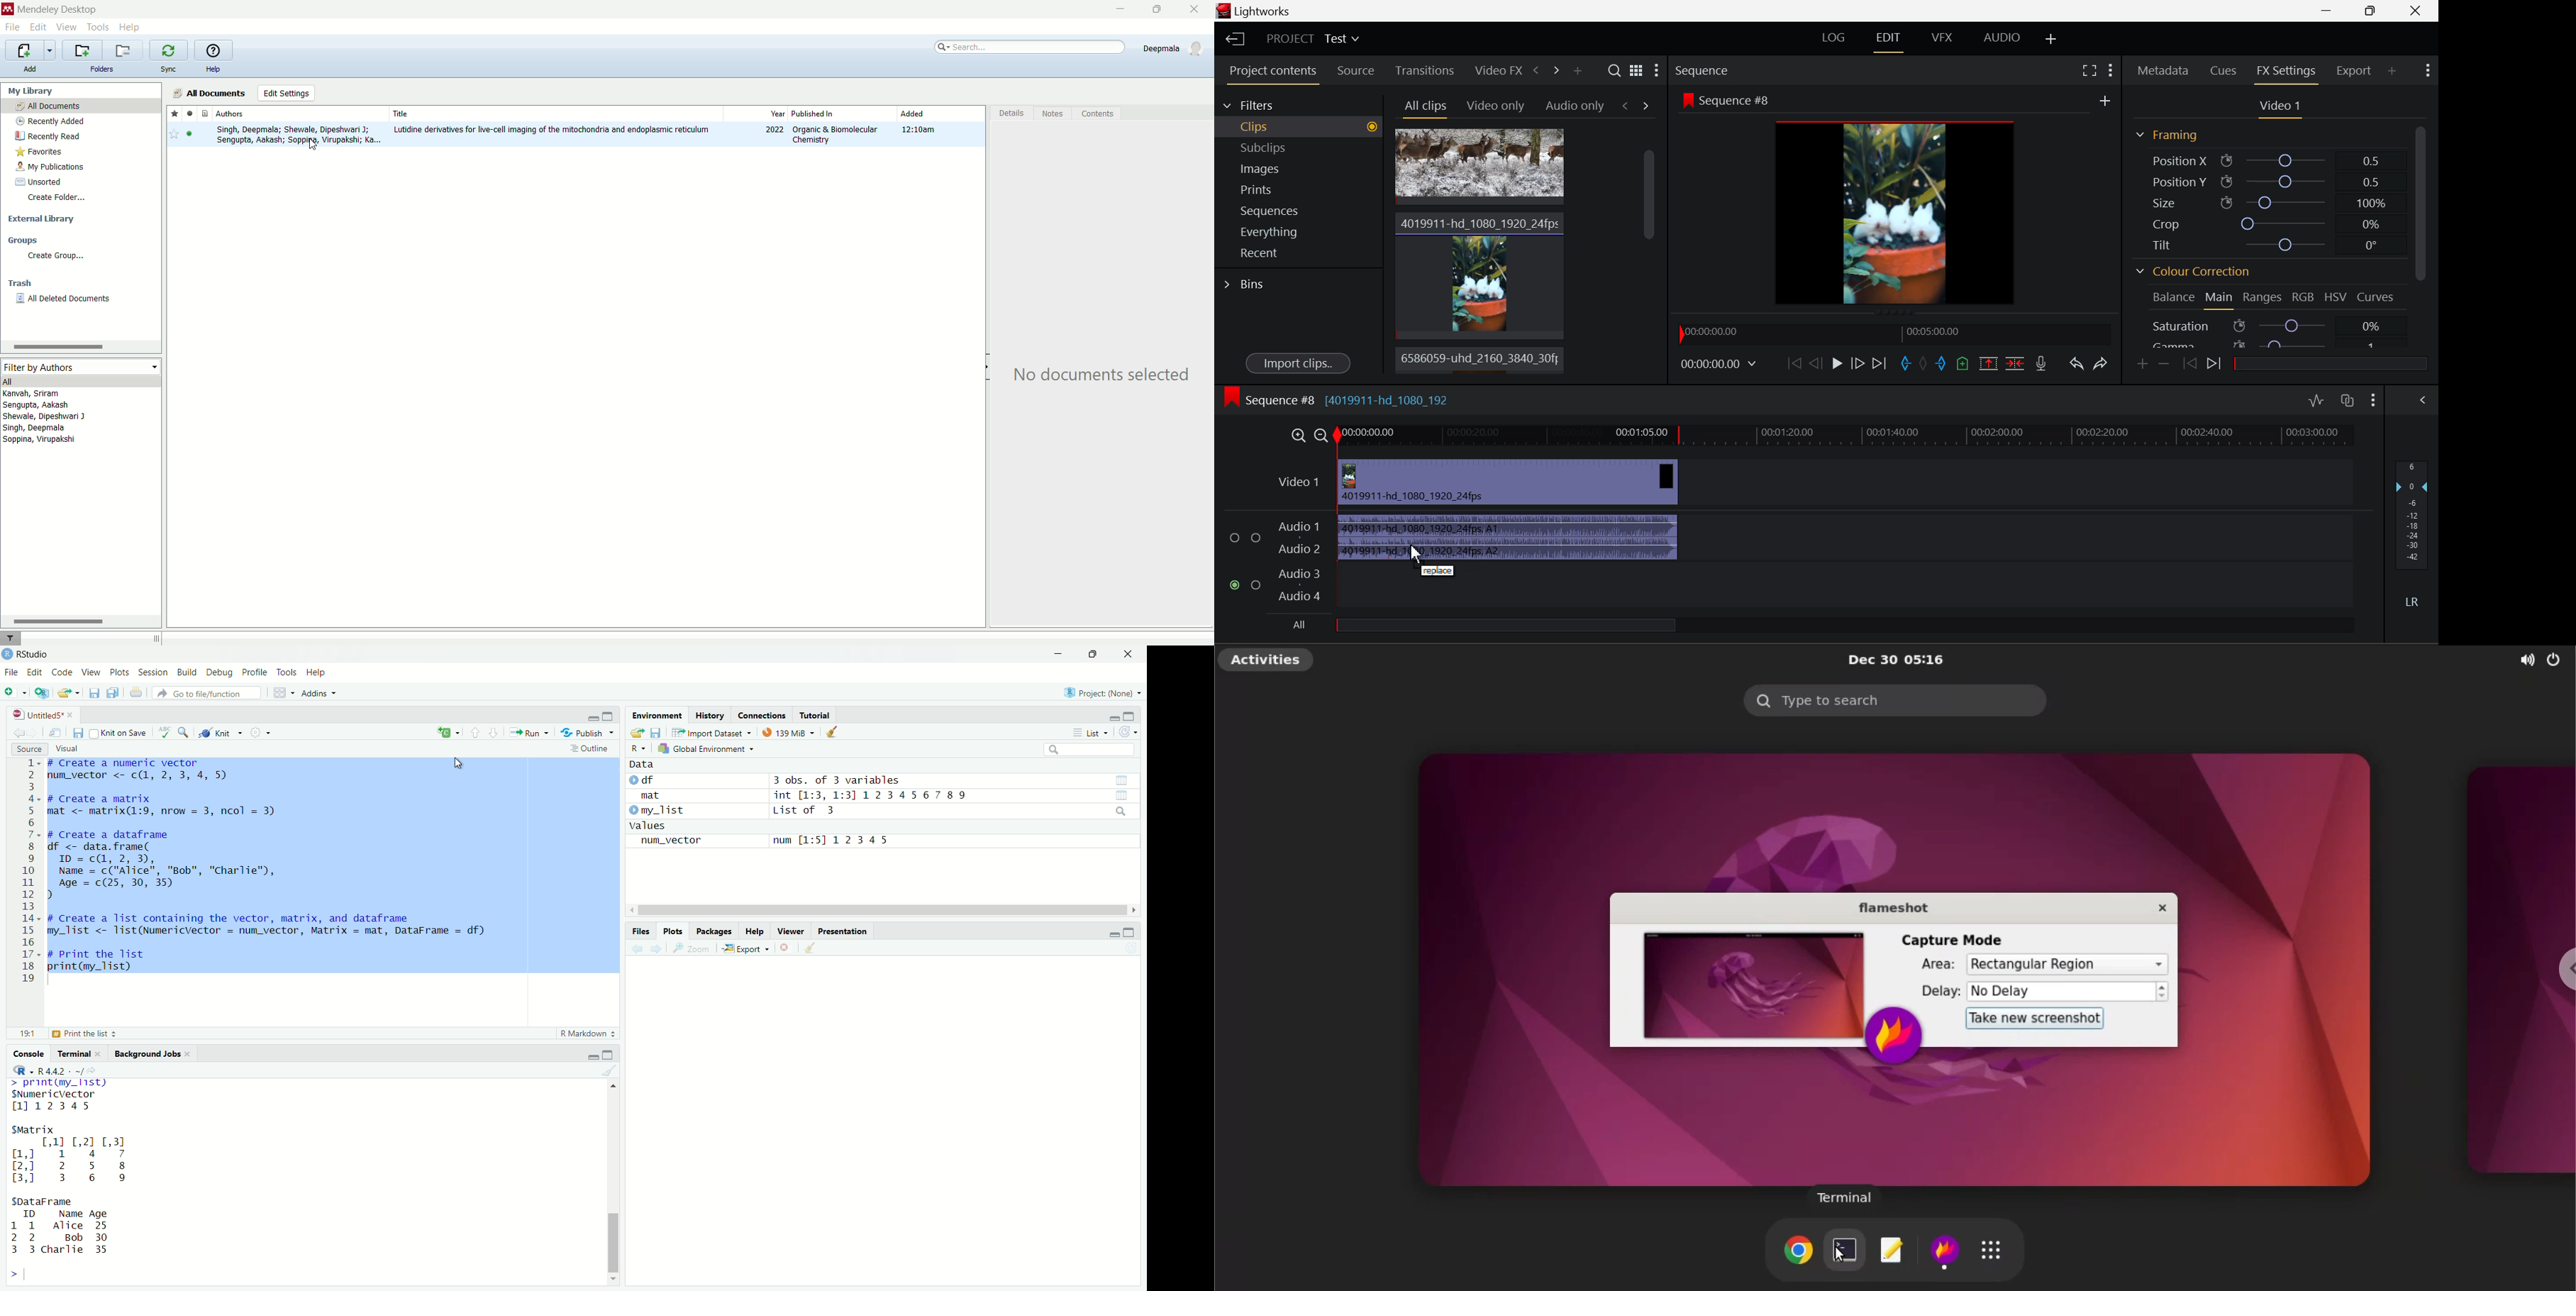 The height and width of the screenshot is (1316, 2576). What do you see at coordinates (821, 714) in the screenshot?
I see `Tutorial` at bounding box center [821, 714].